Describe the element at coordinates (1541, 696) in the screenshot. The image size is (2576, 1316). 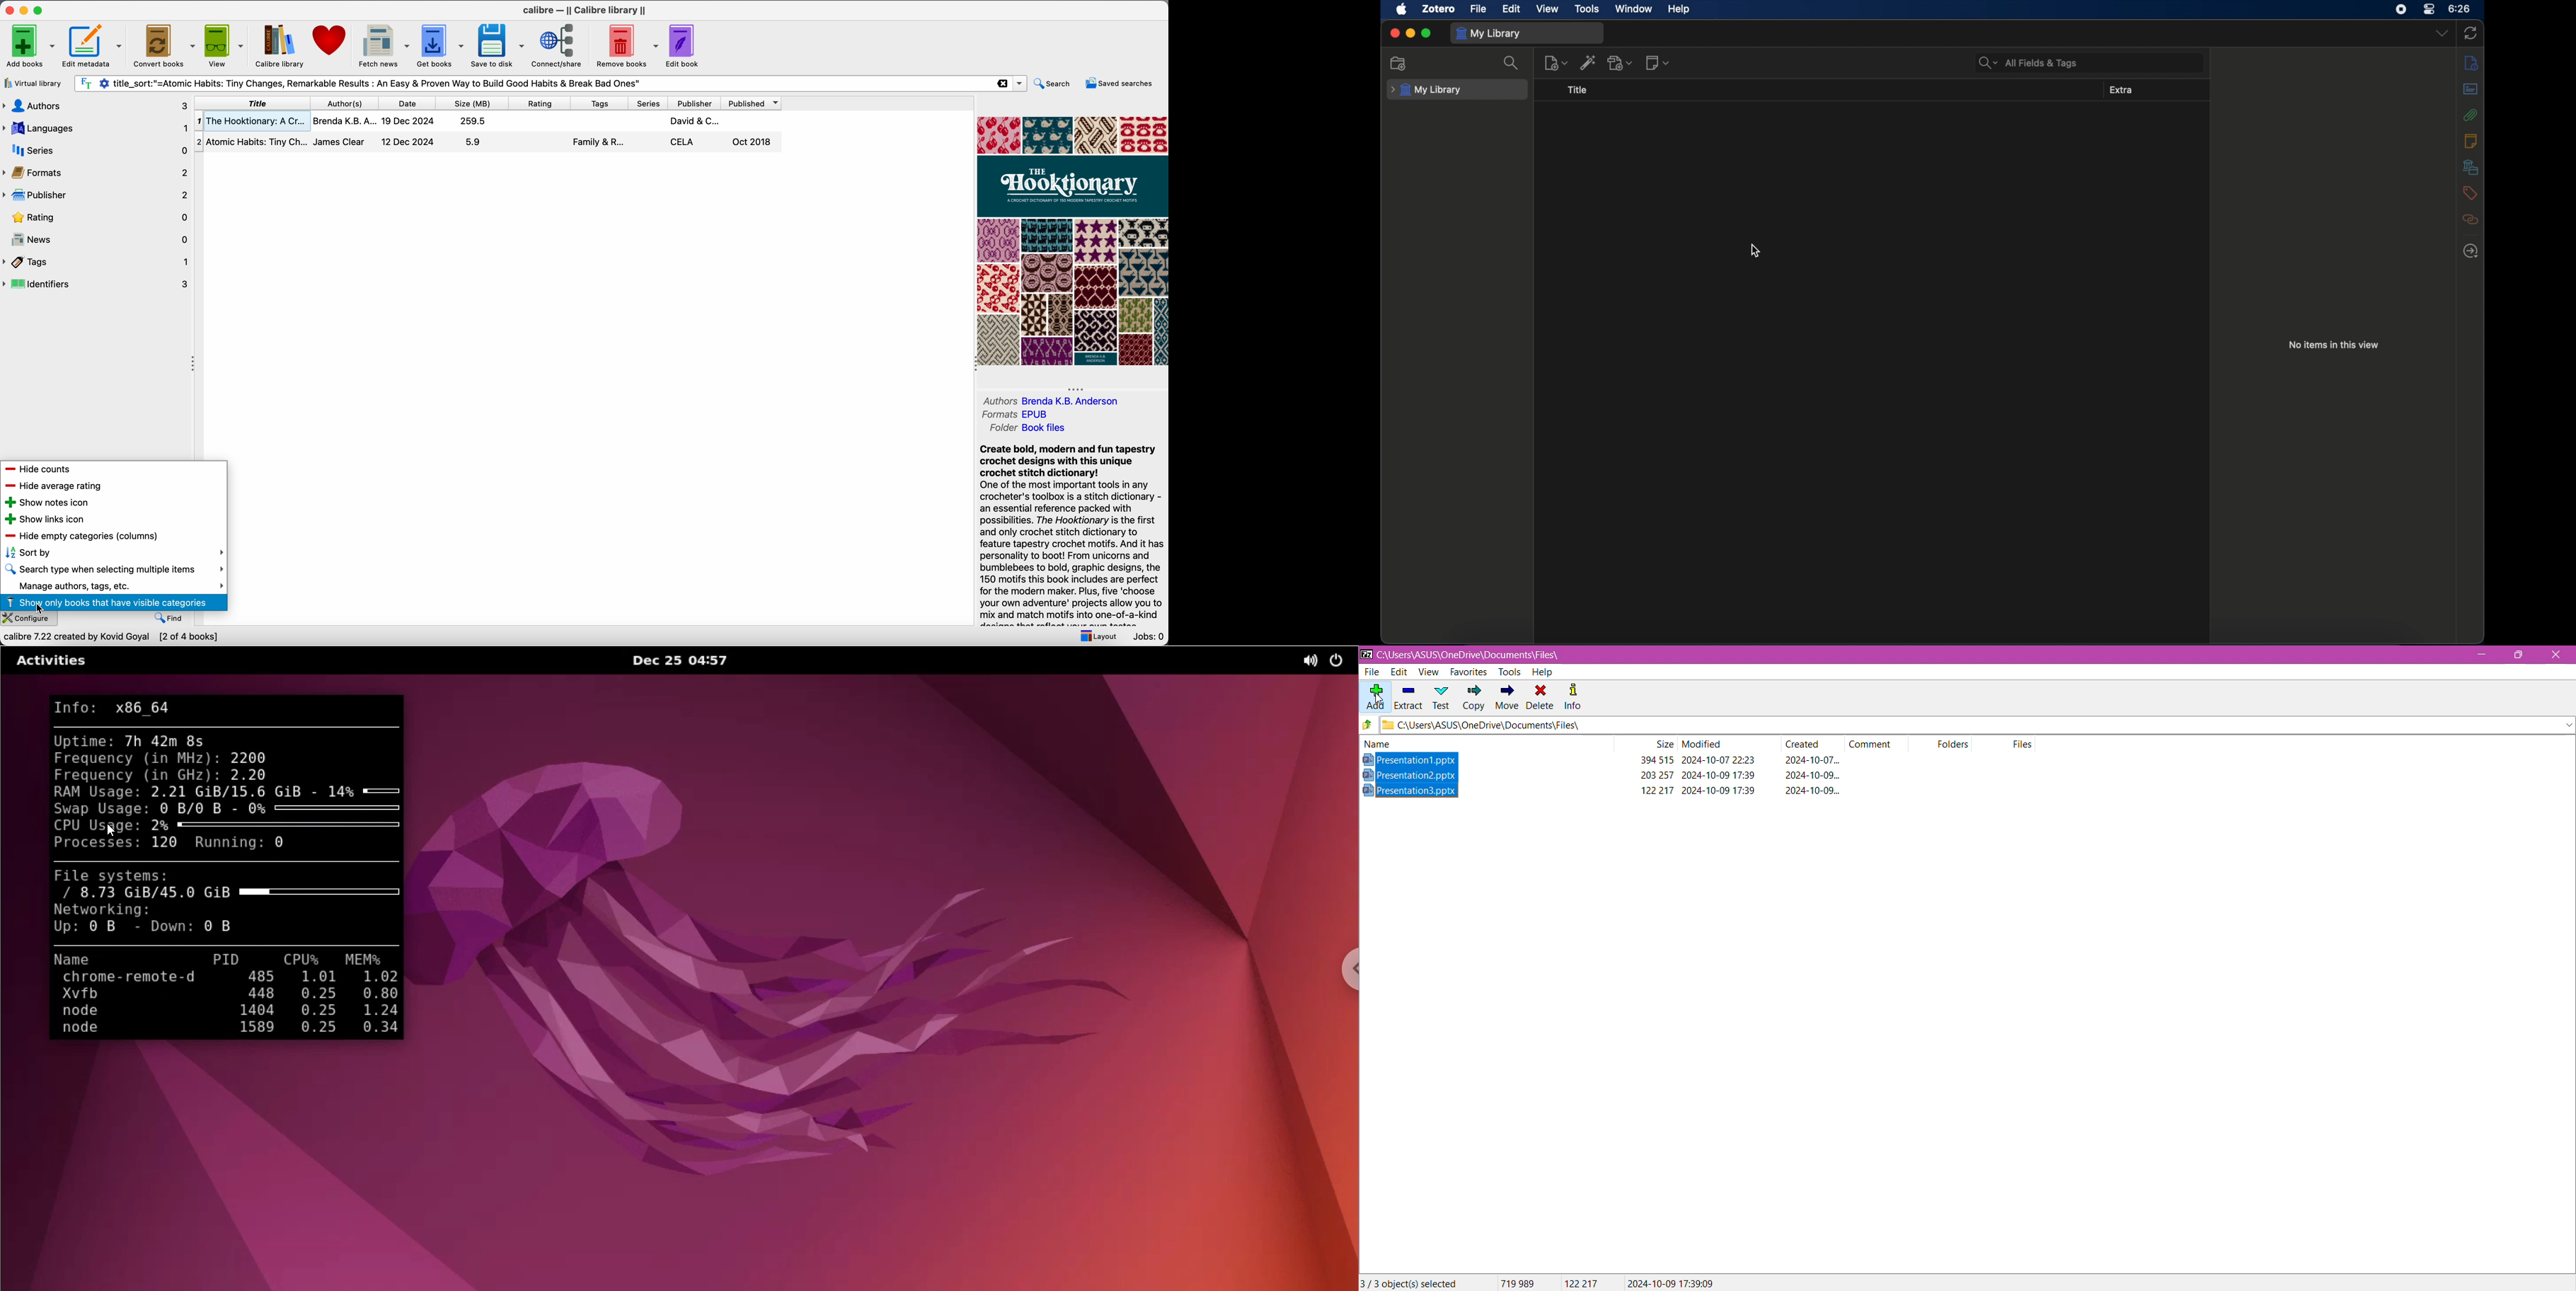
I see `Delete` at that location.